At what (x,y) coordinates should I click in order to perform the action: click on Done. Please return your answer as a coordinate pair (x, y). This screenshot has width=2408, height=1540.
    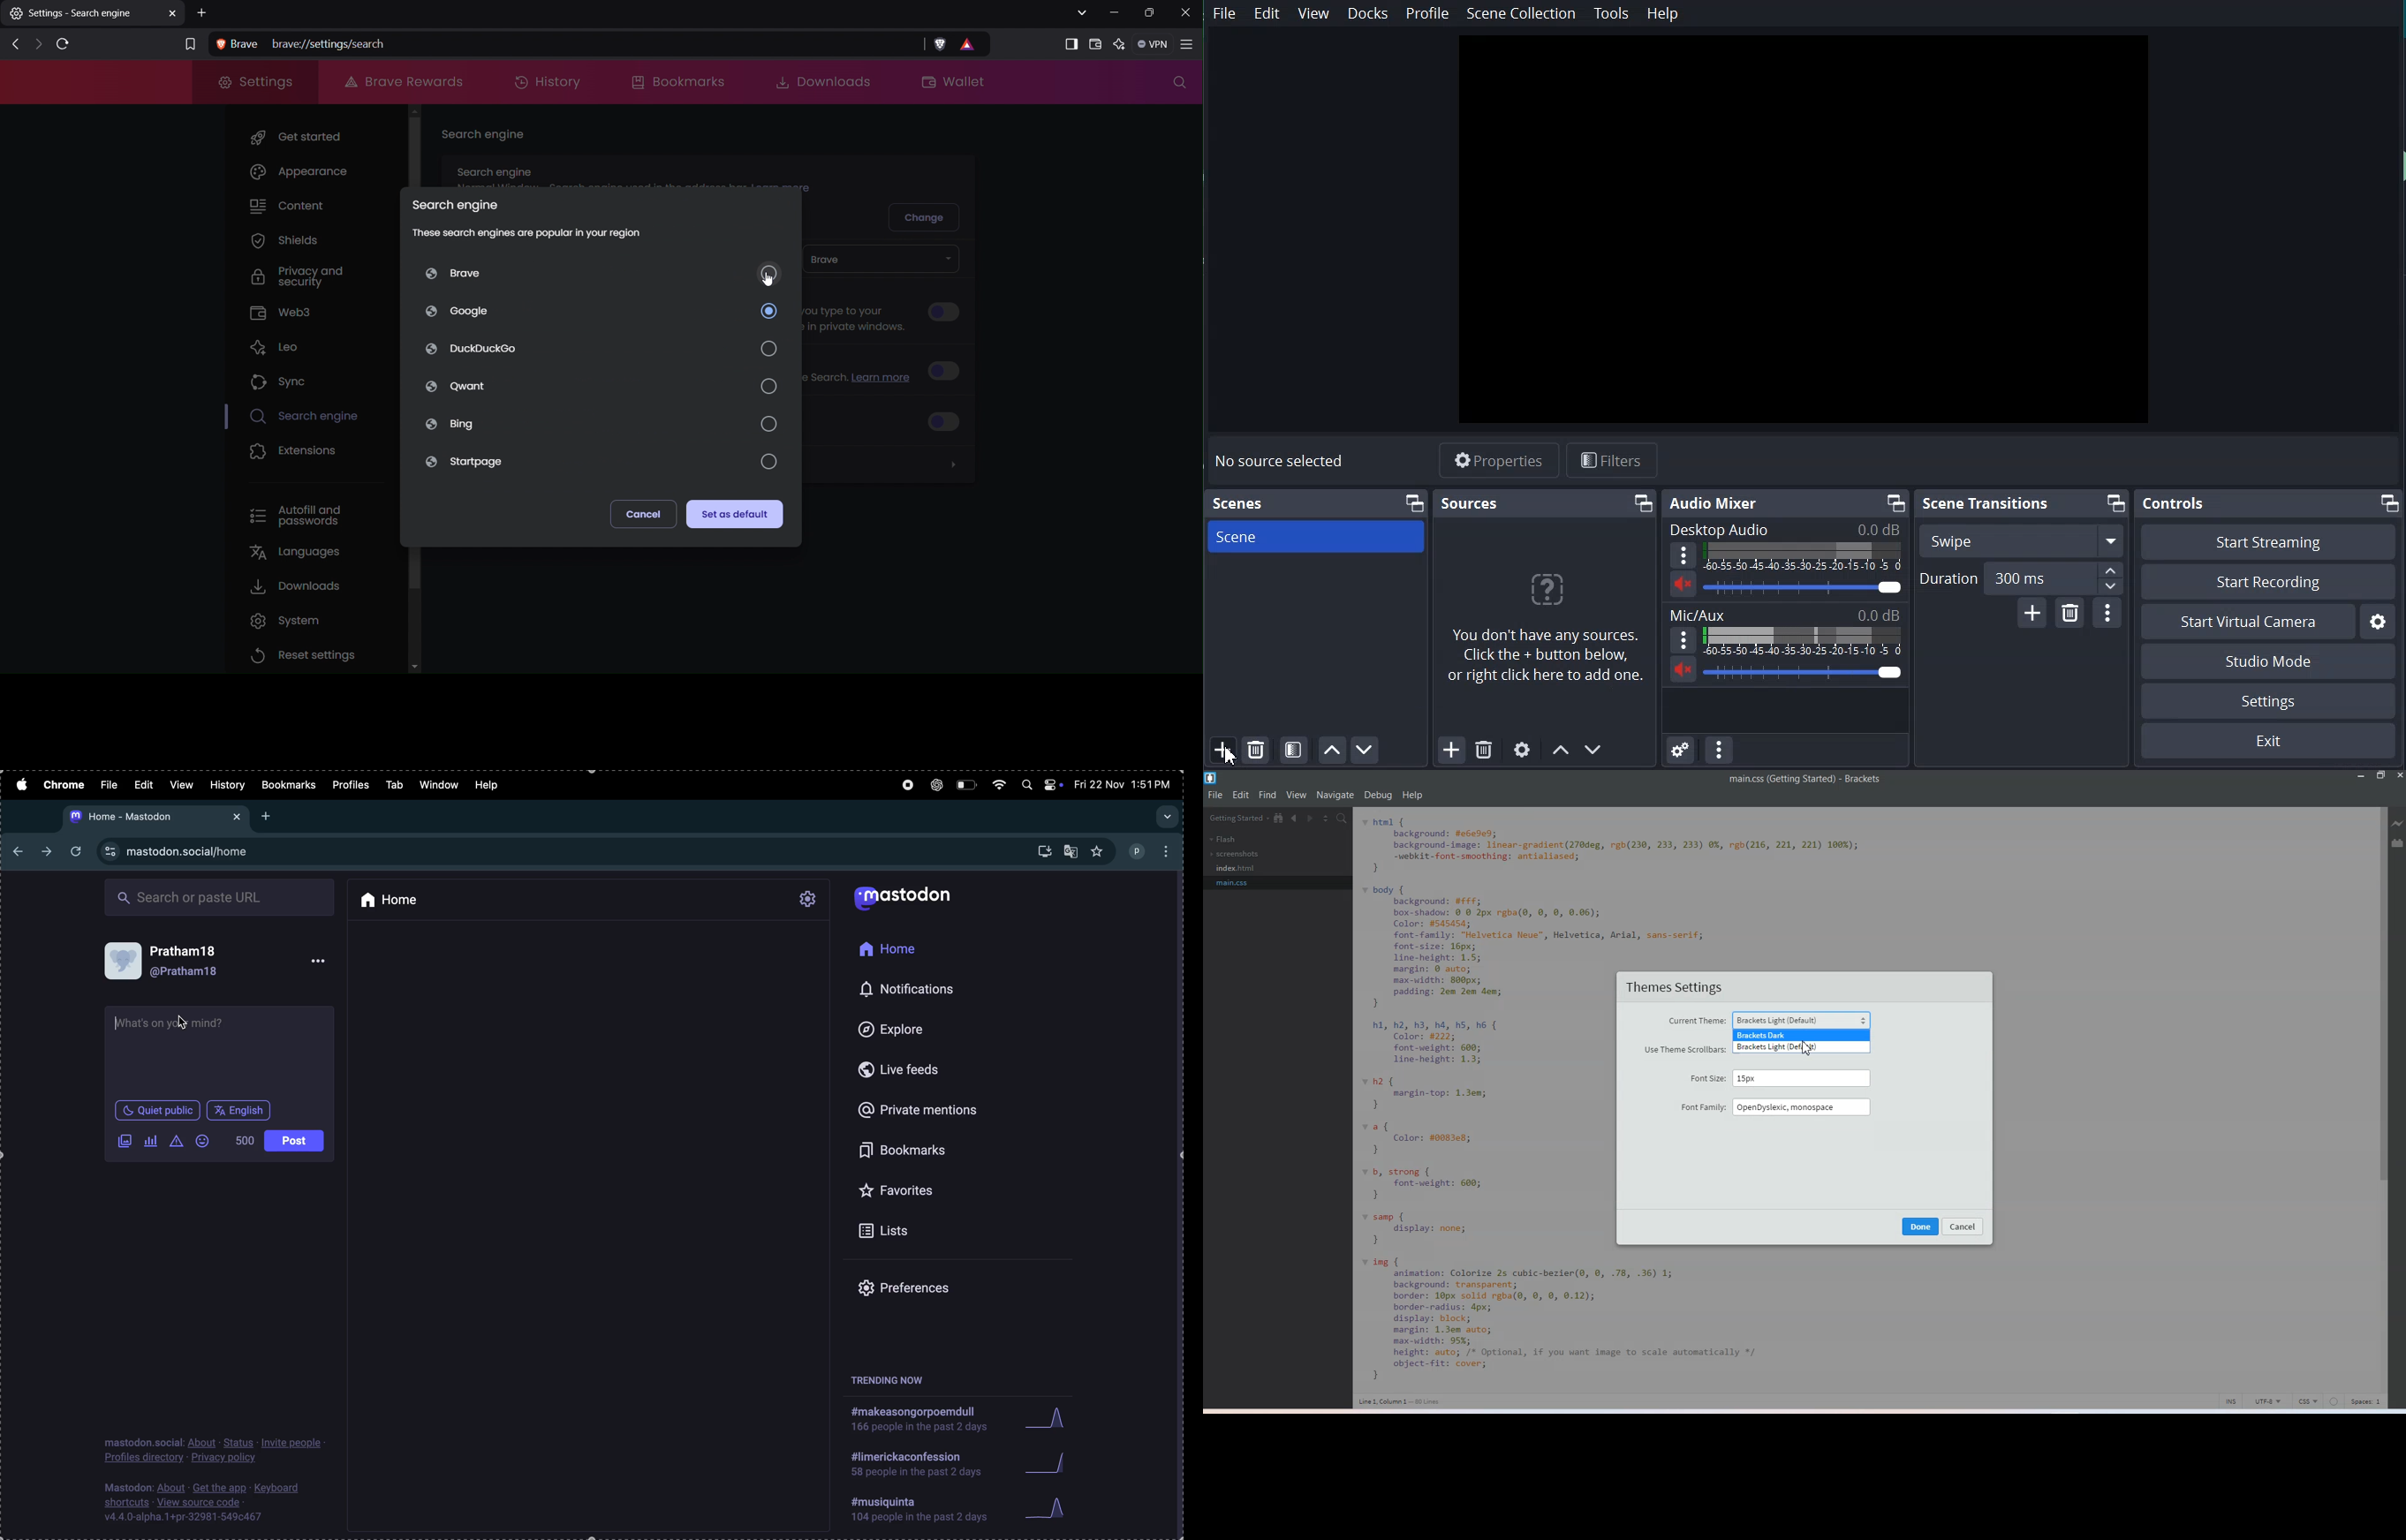
    Looking at the image, I should click on (1921, 1226).